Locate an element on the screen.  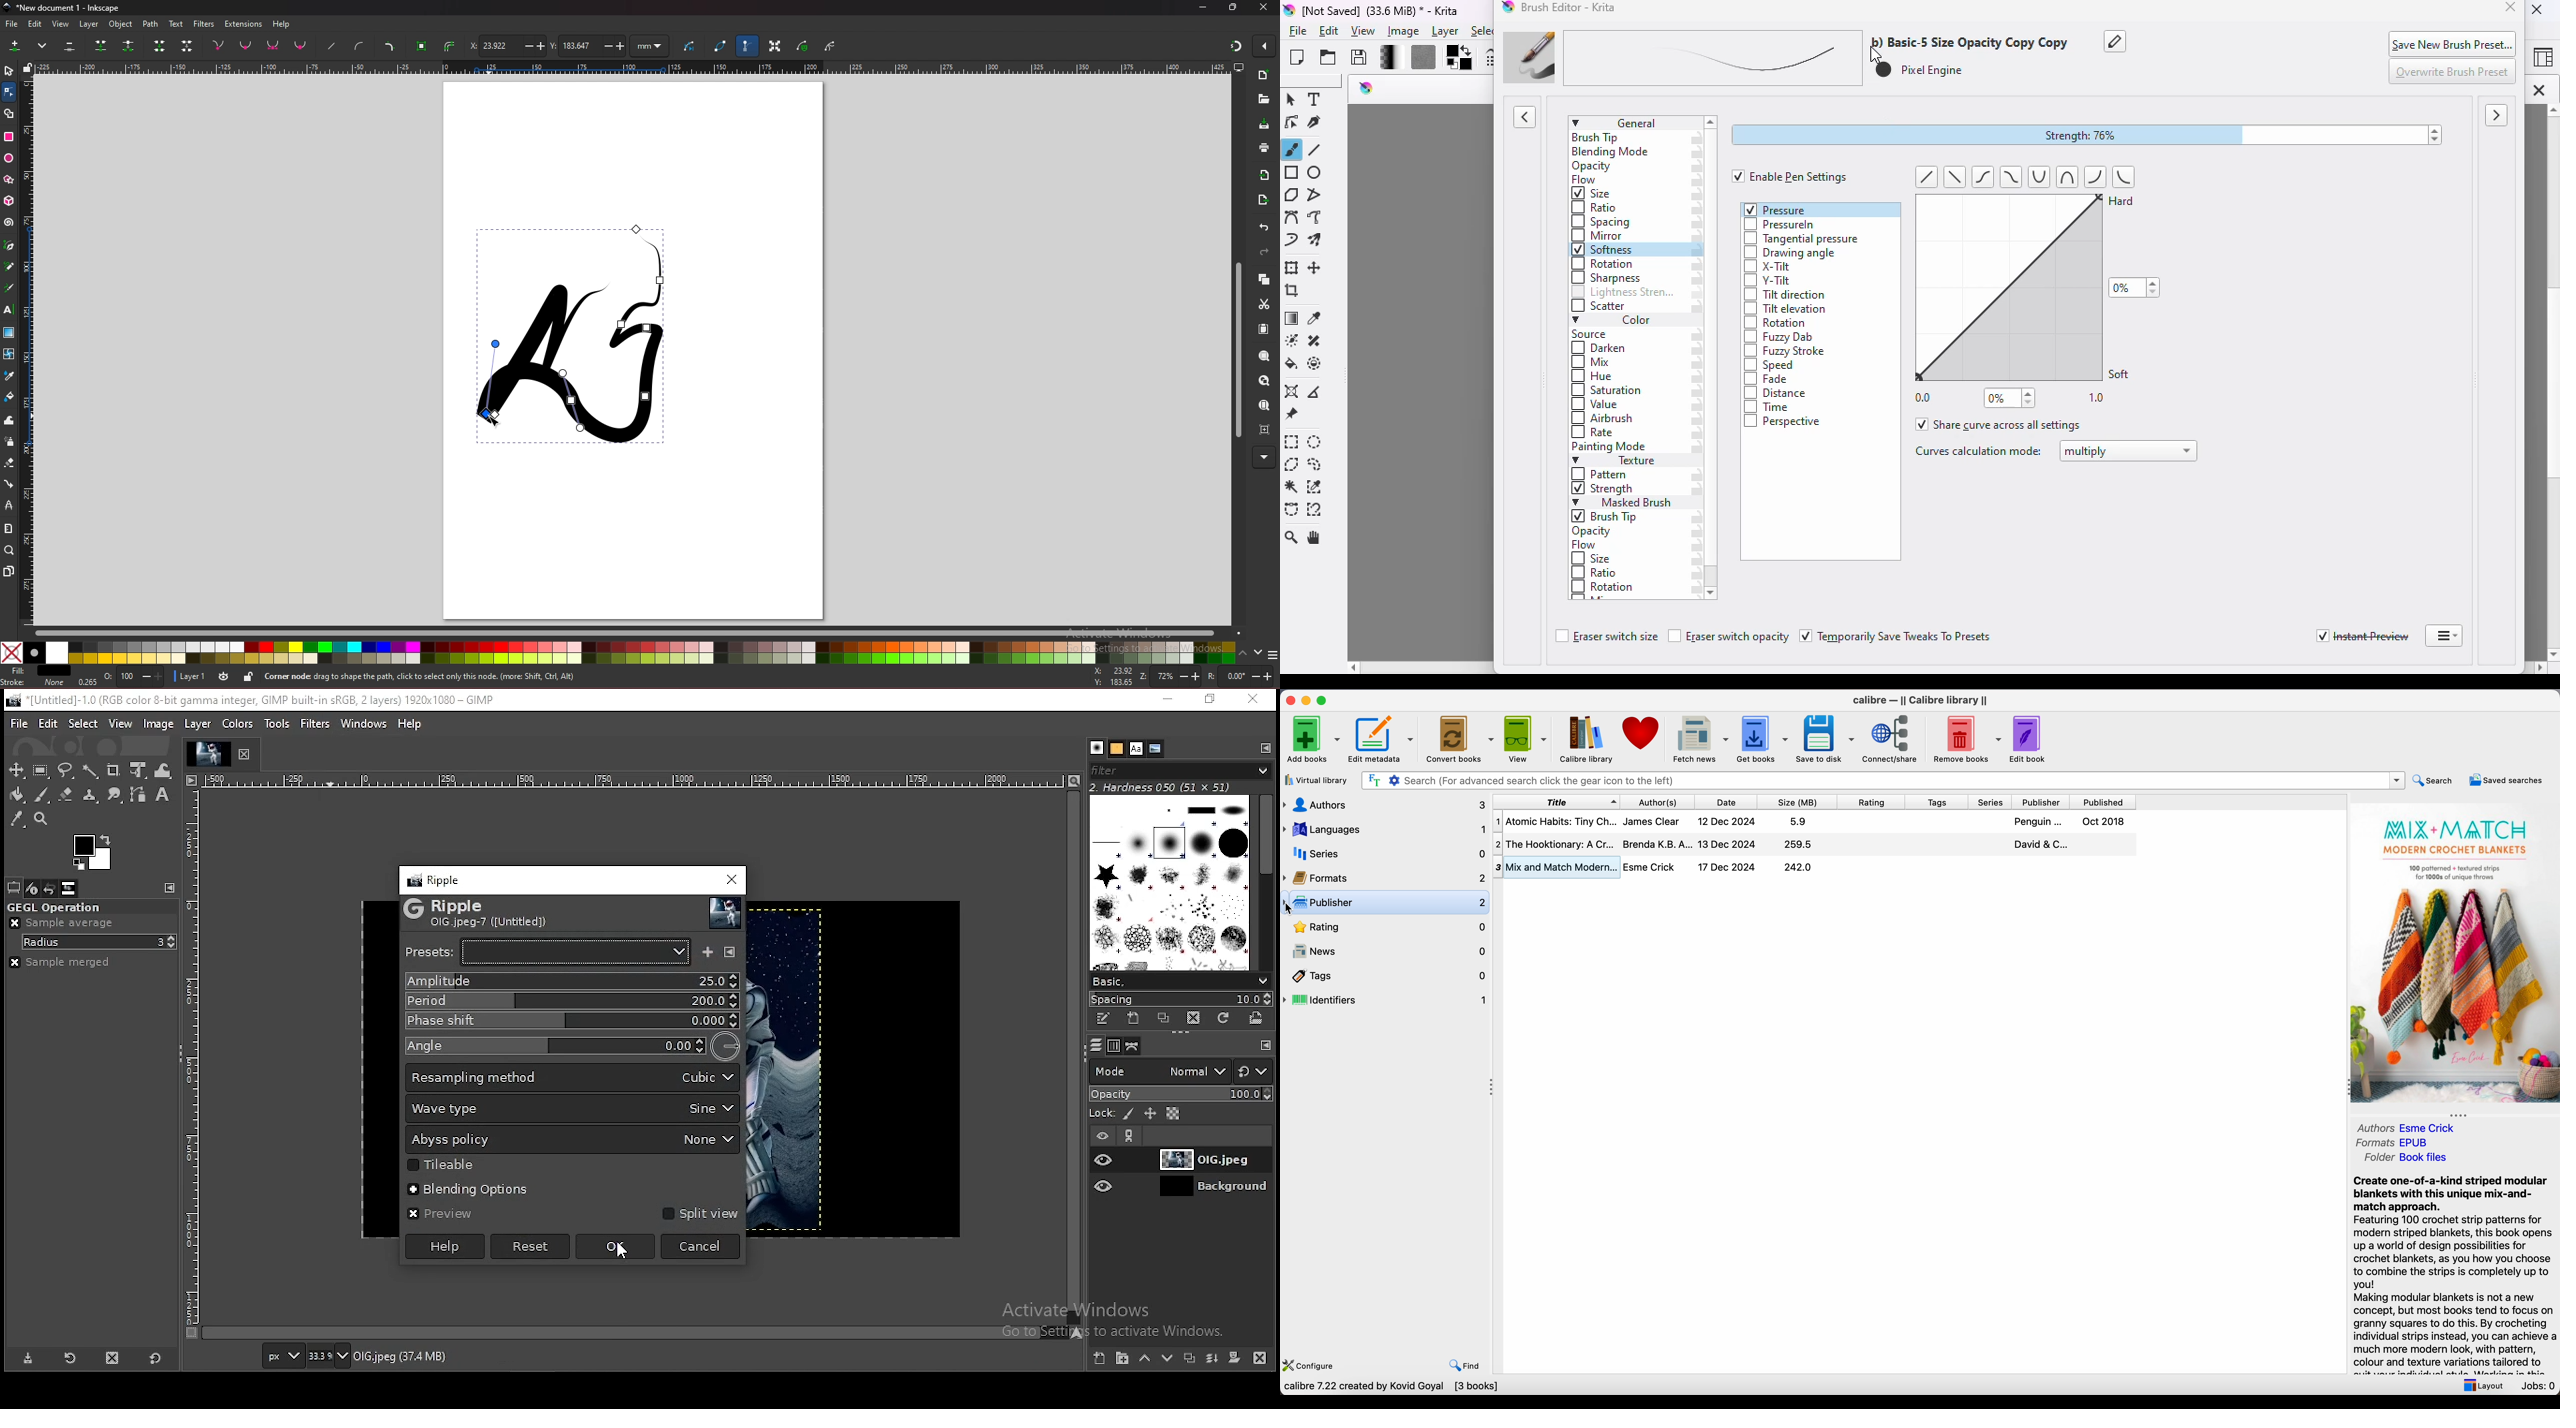
bezier curve tool is located at coordinates (1291, 217).